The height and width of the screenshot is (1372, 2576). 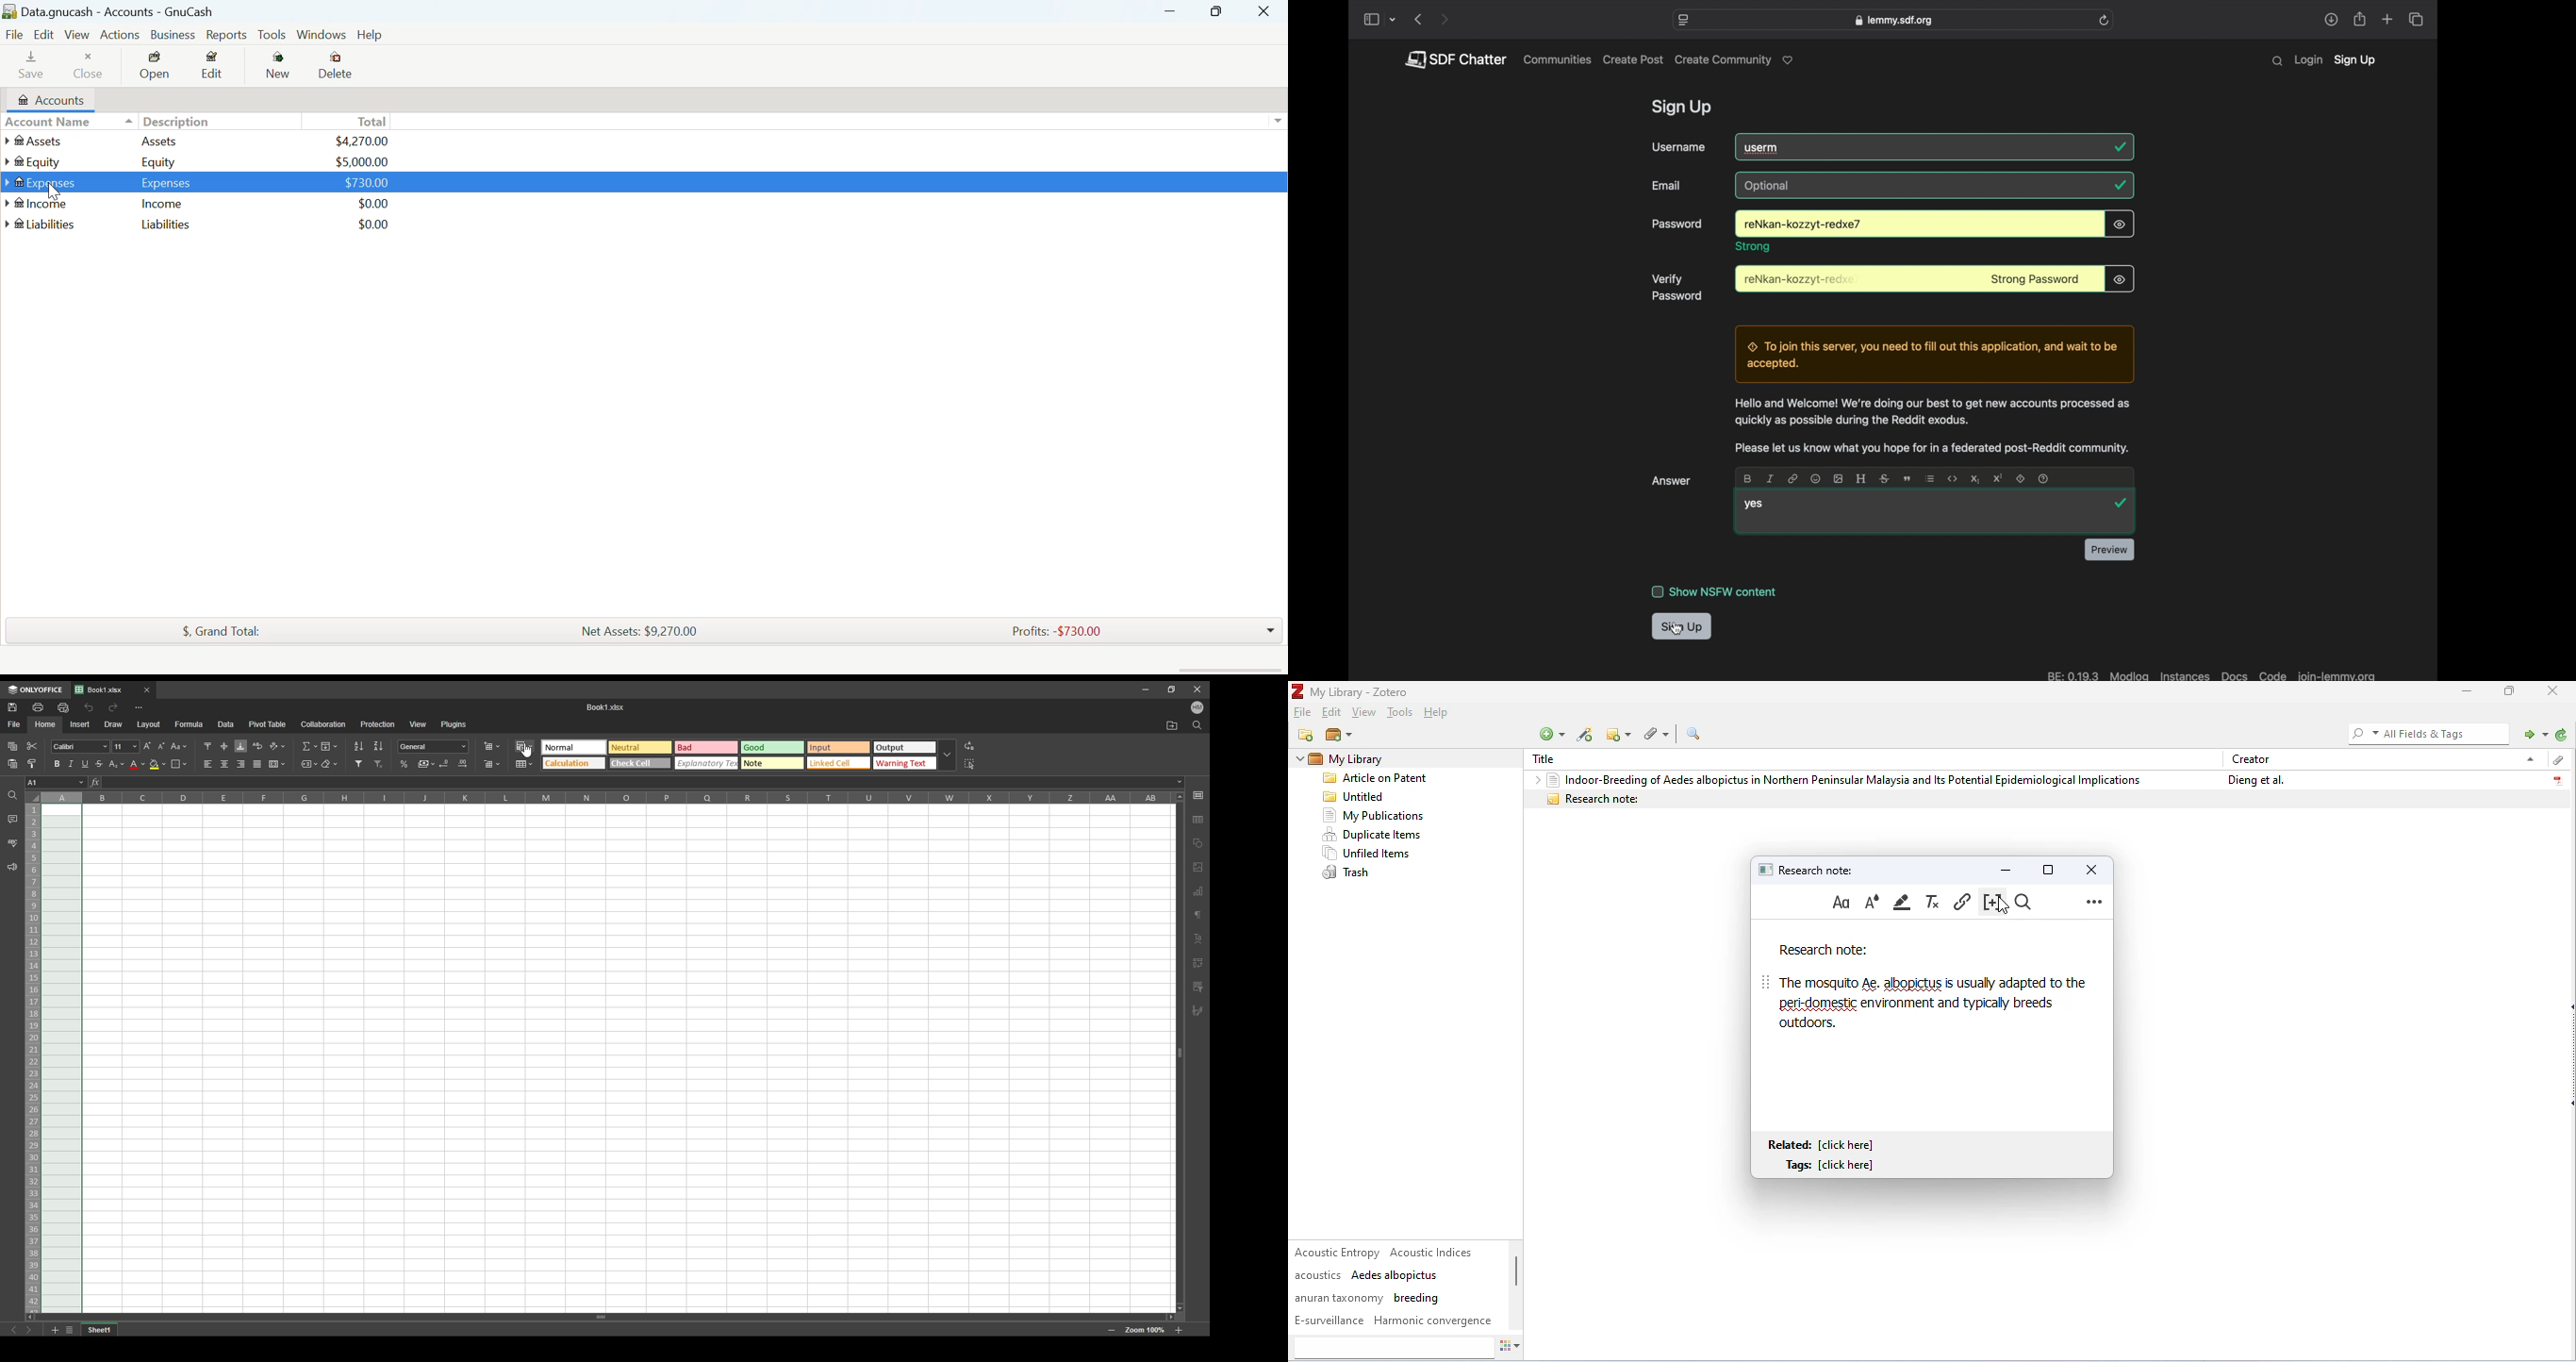 What do you see at coordinates (309, 764) in the screenshot?
I see `named ranges` at bounding box center [309, 764].